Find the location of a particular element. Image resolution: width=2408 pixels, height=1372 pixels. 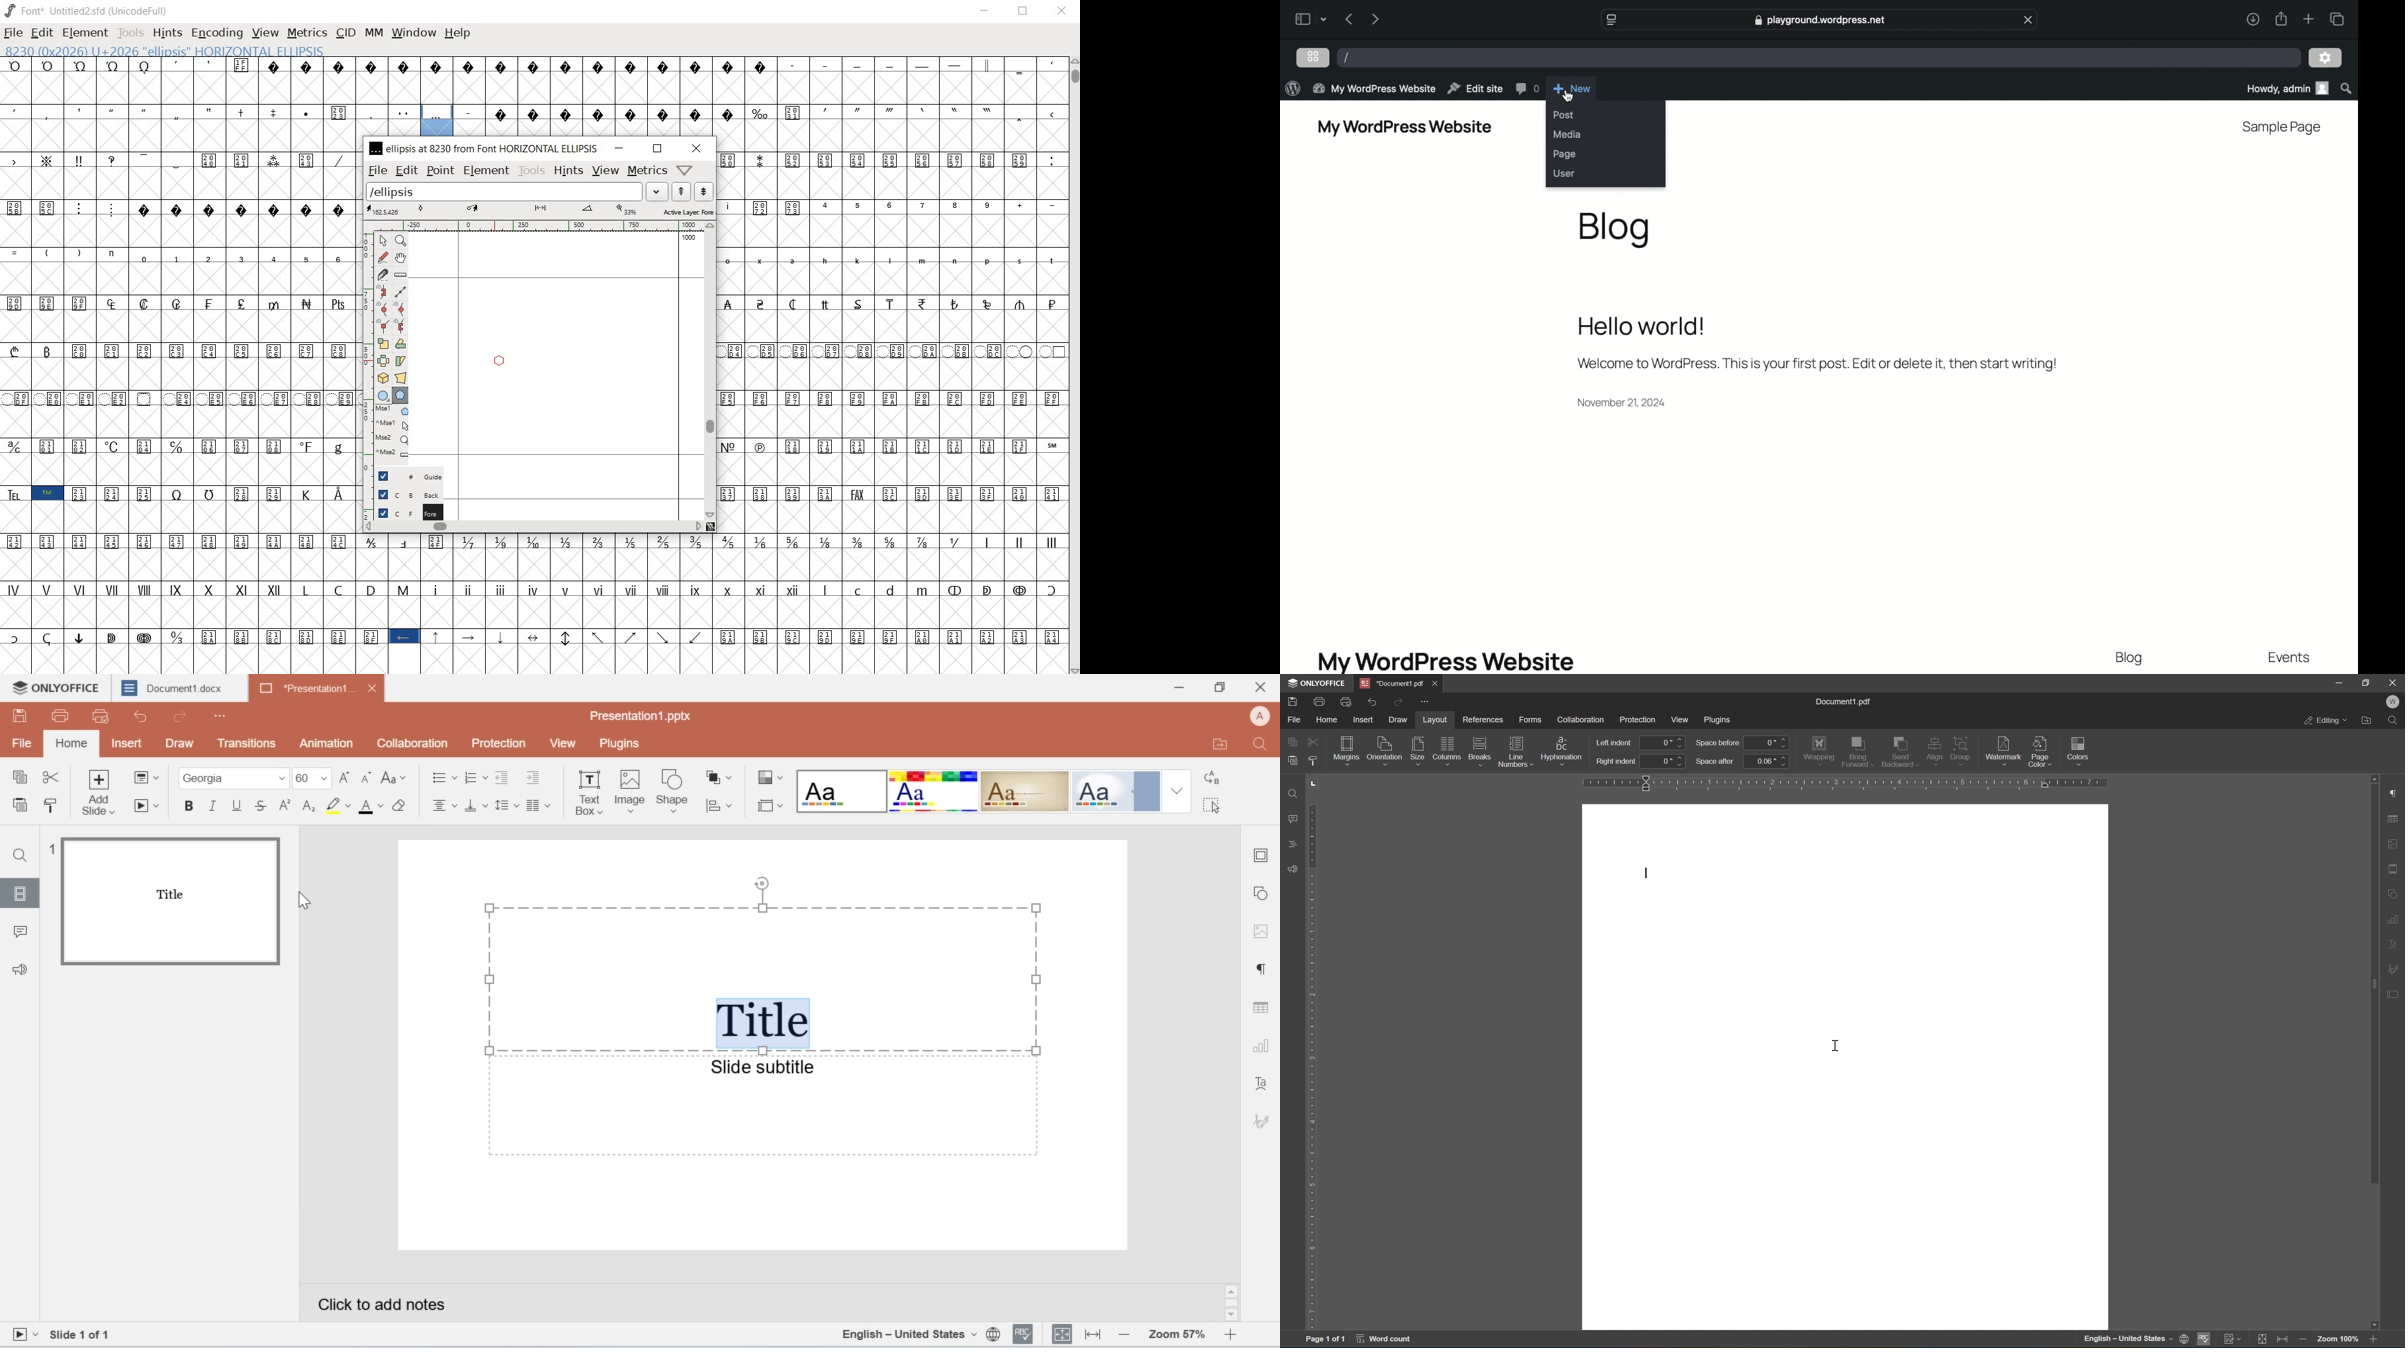

Cursor is located at coordinates (311, 902).